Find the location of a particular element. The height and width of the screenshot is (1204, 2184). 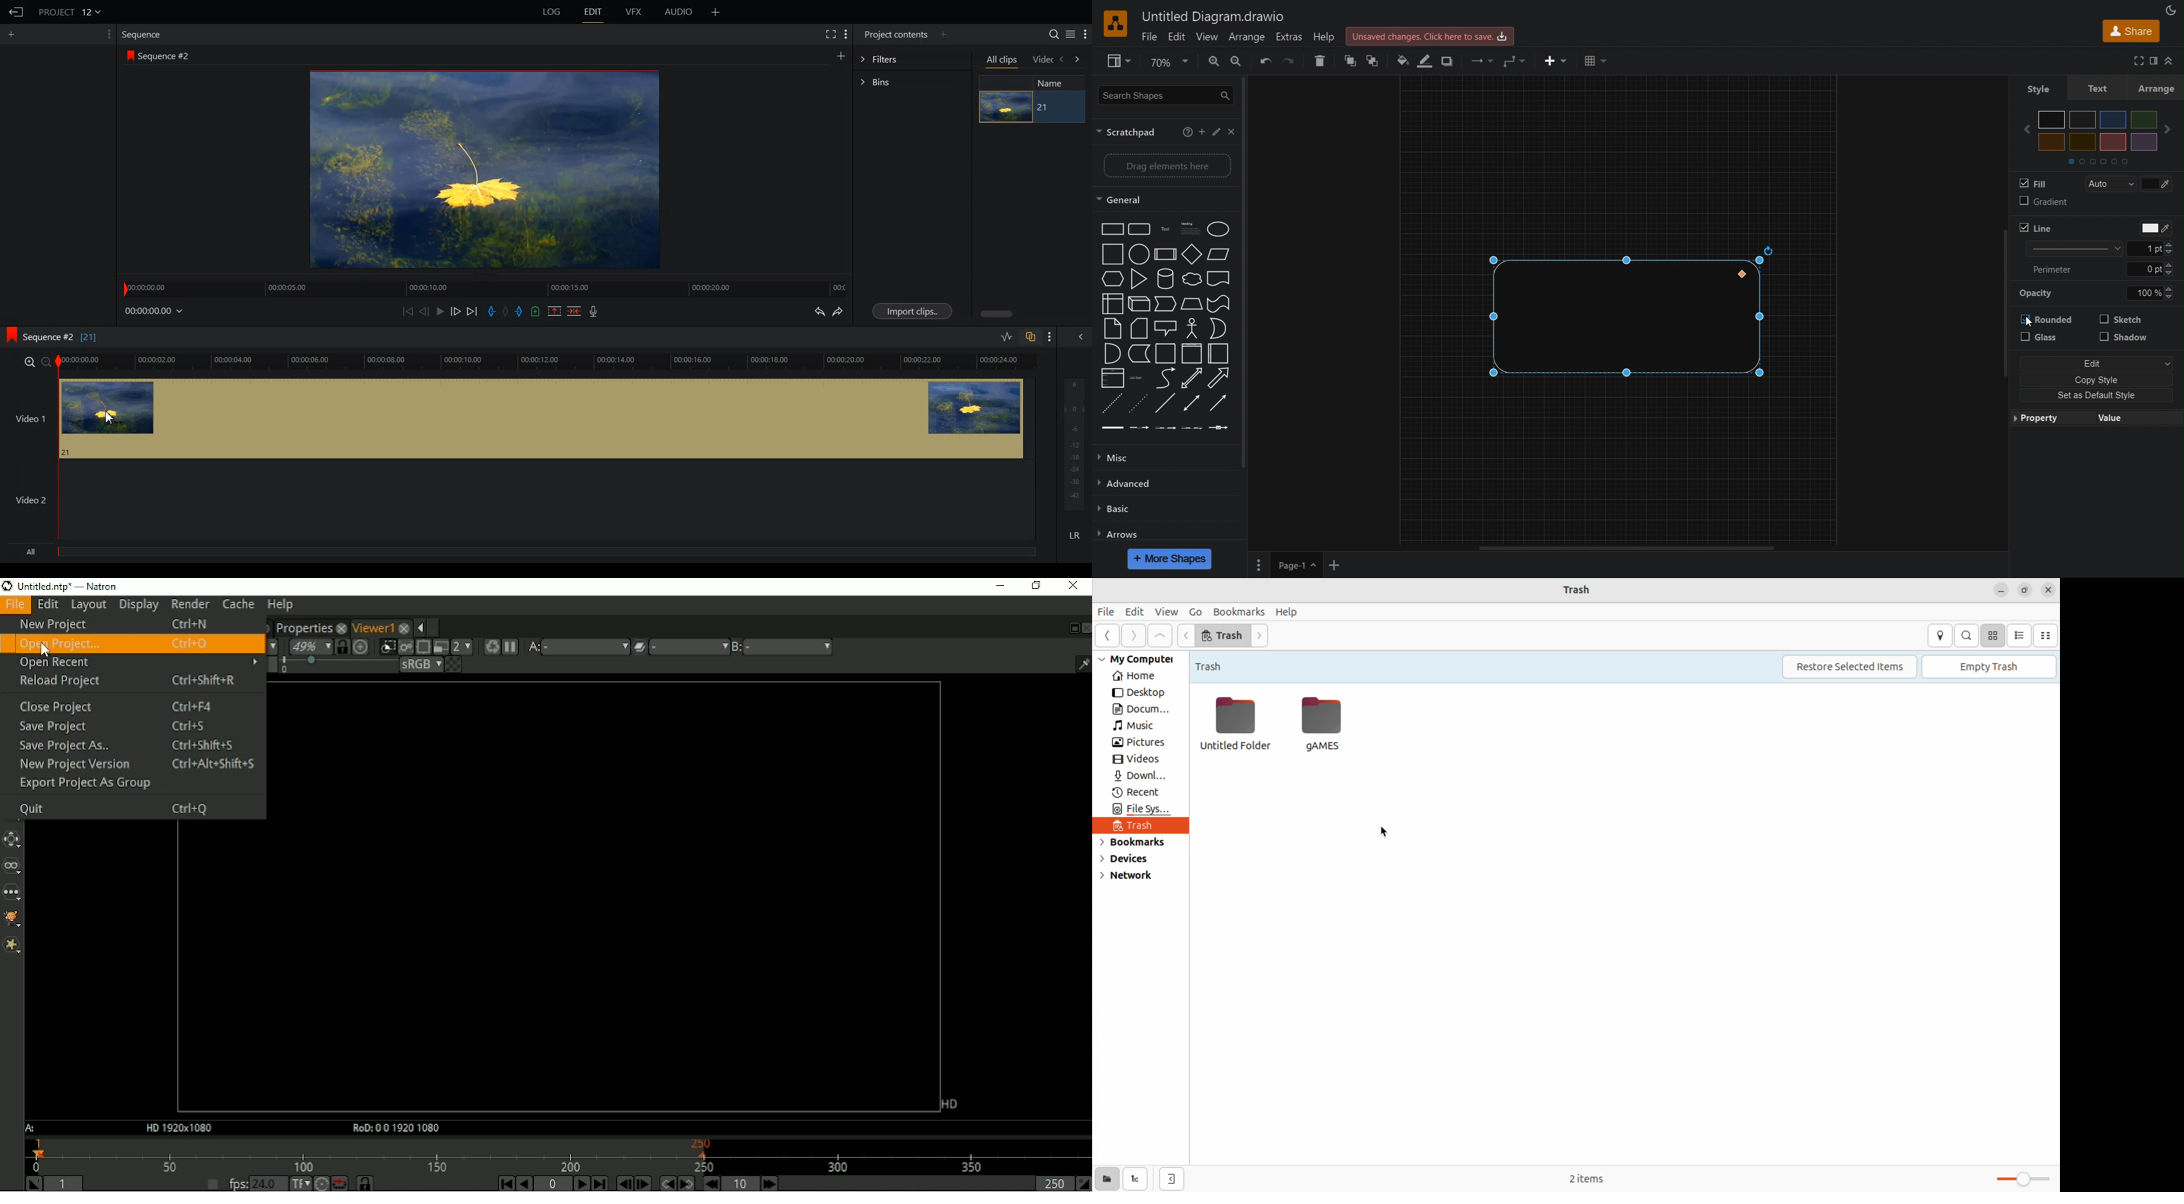

Set the time display format is located at coordinates (299, 1182).